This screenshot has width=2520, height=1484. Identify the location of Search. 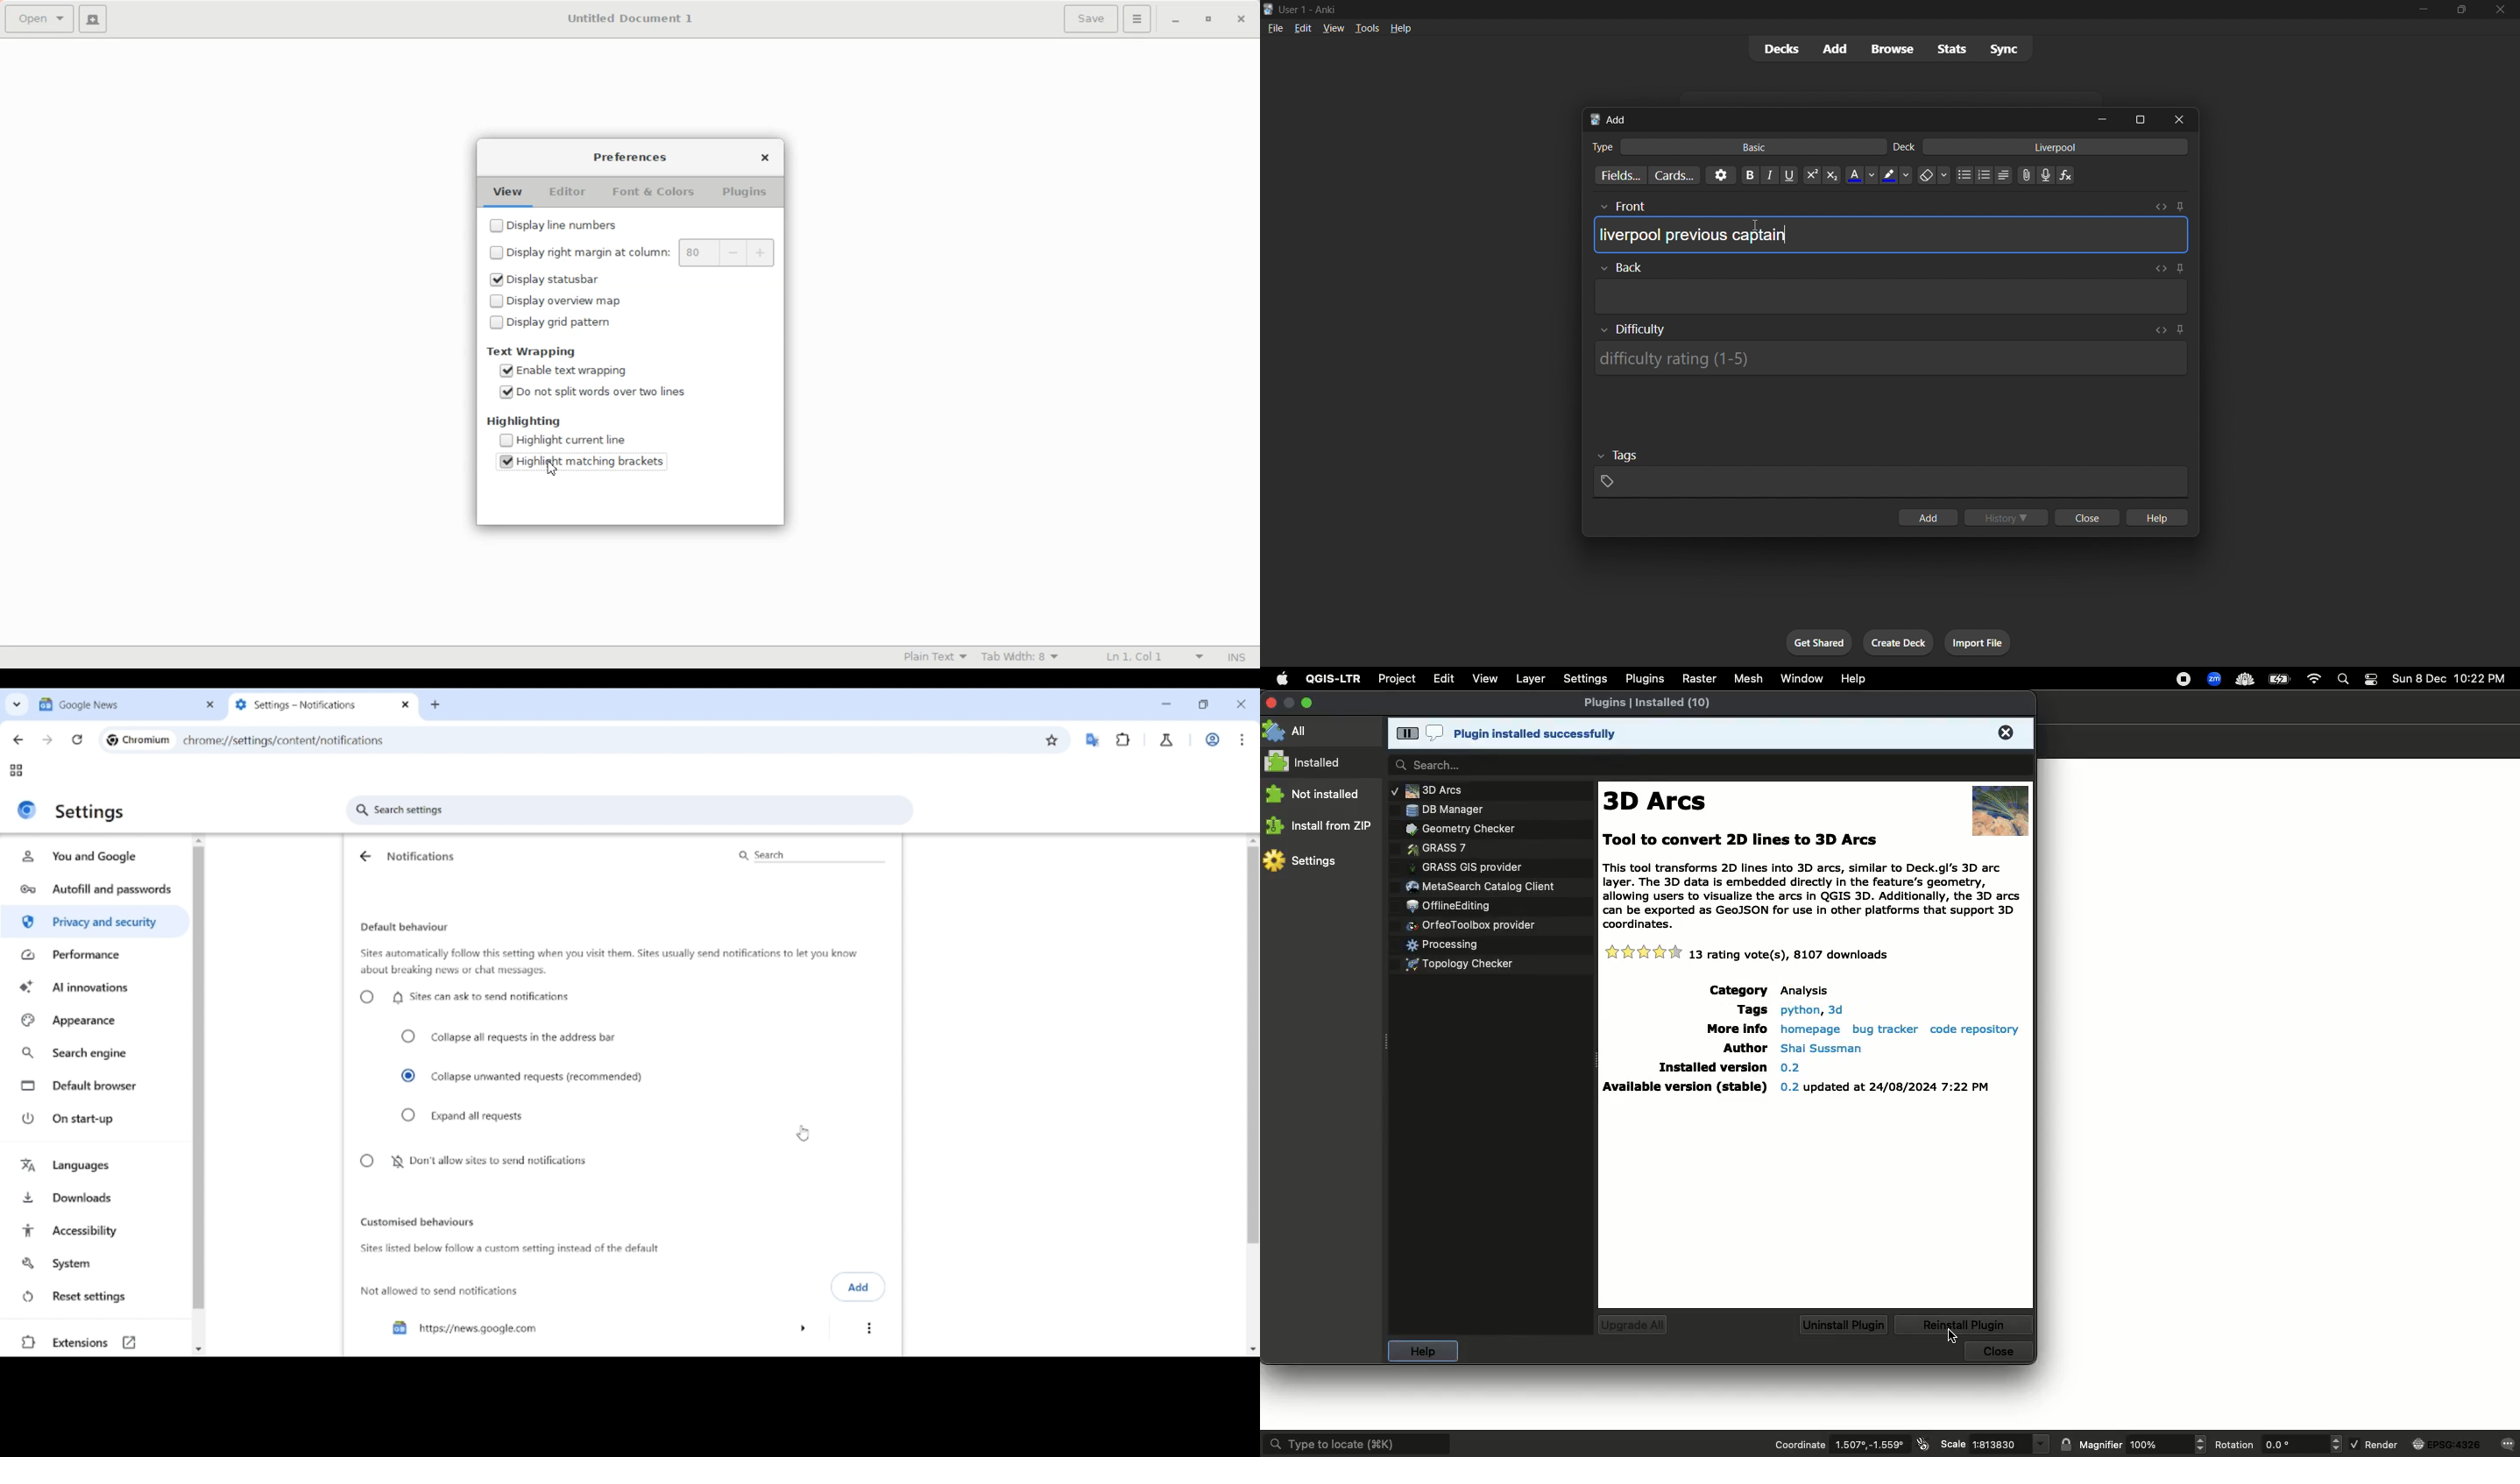
(2344, 679).